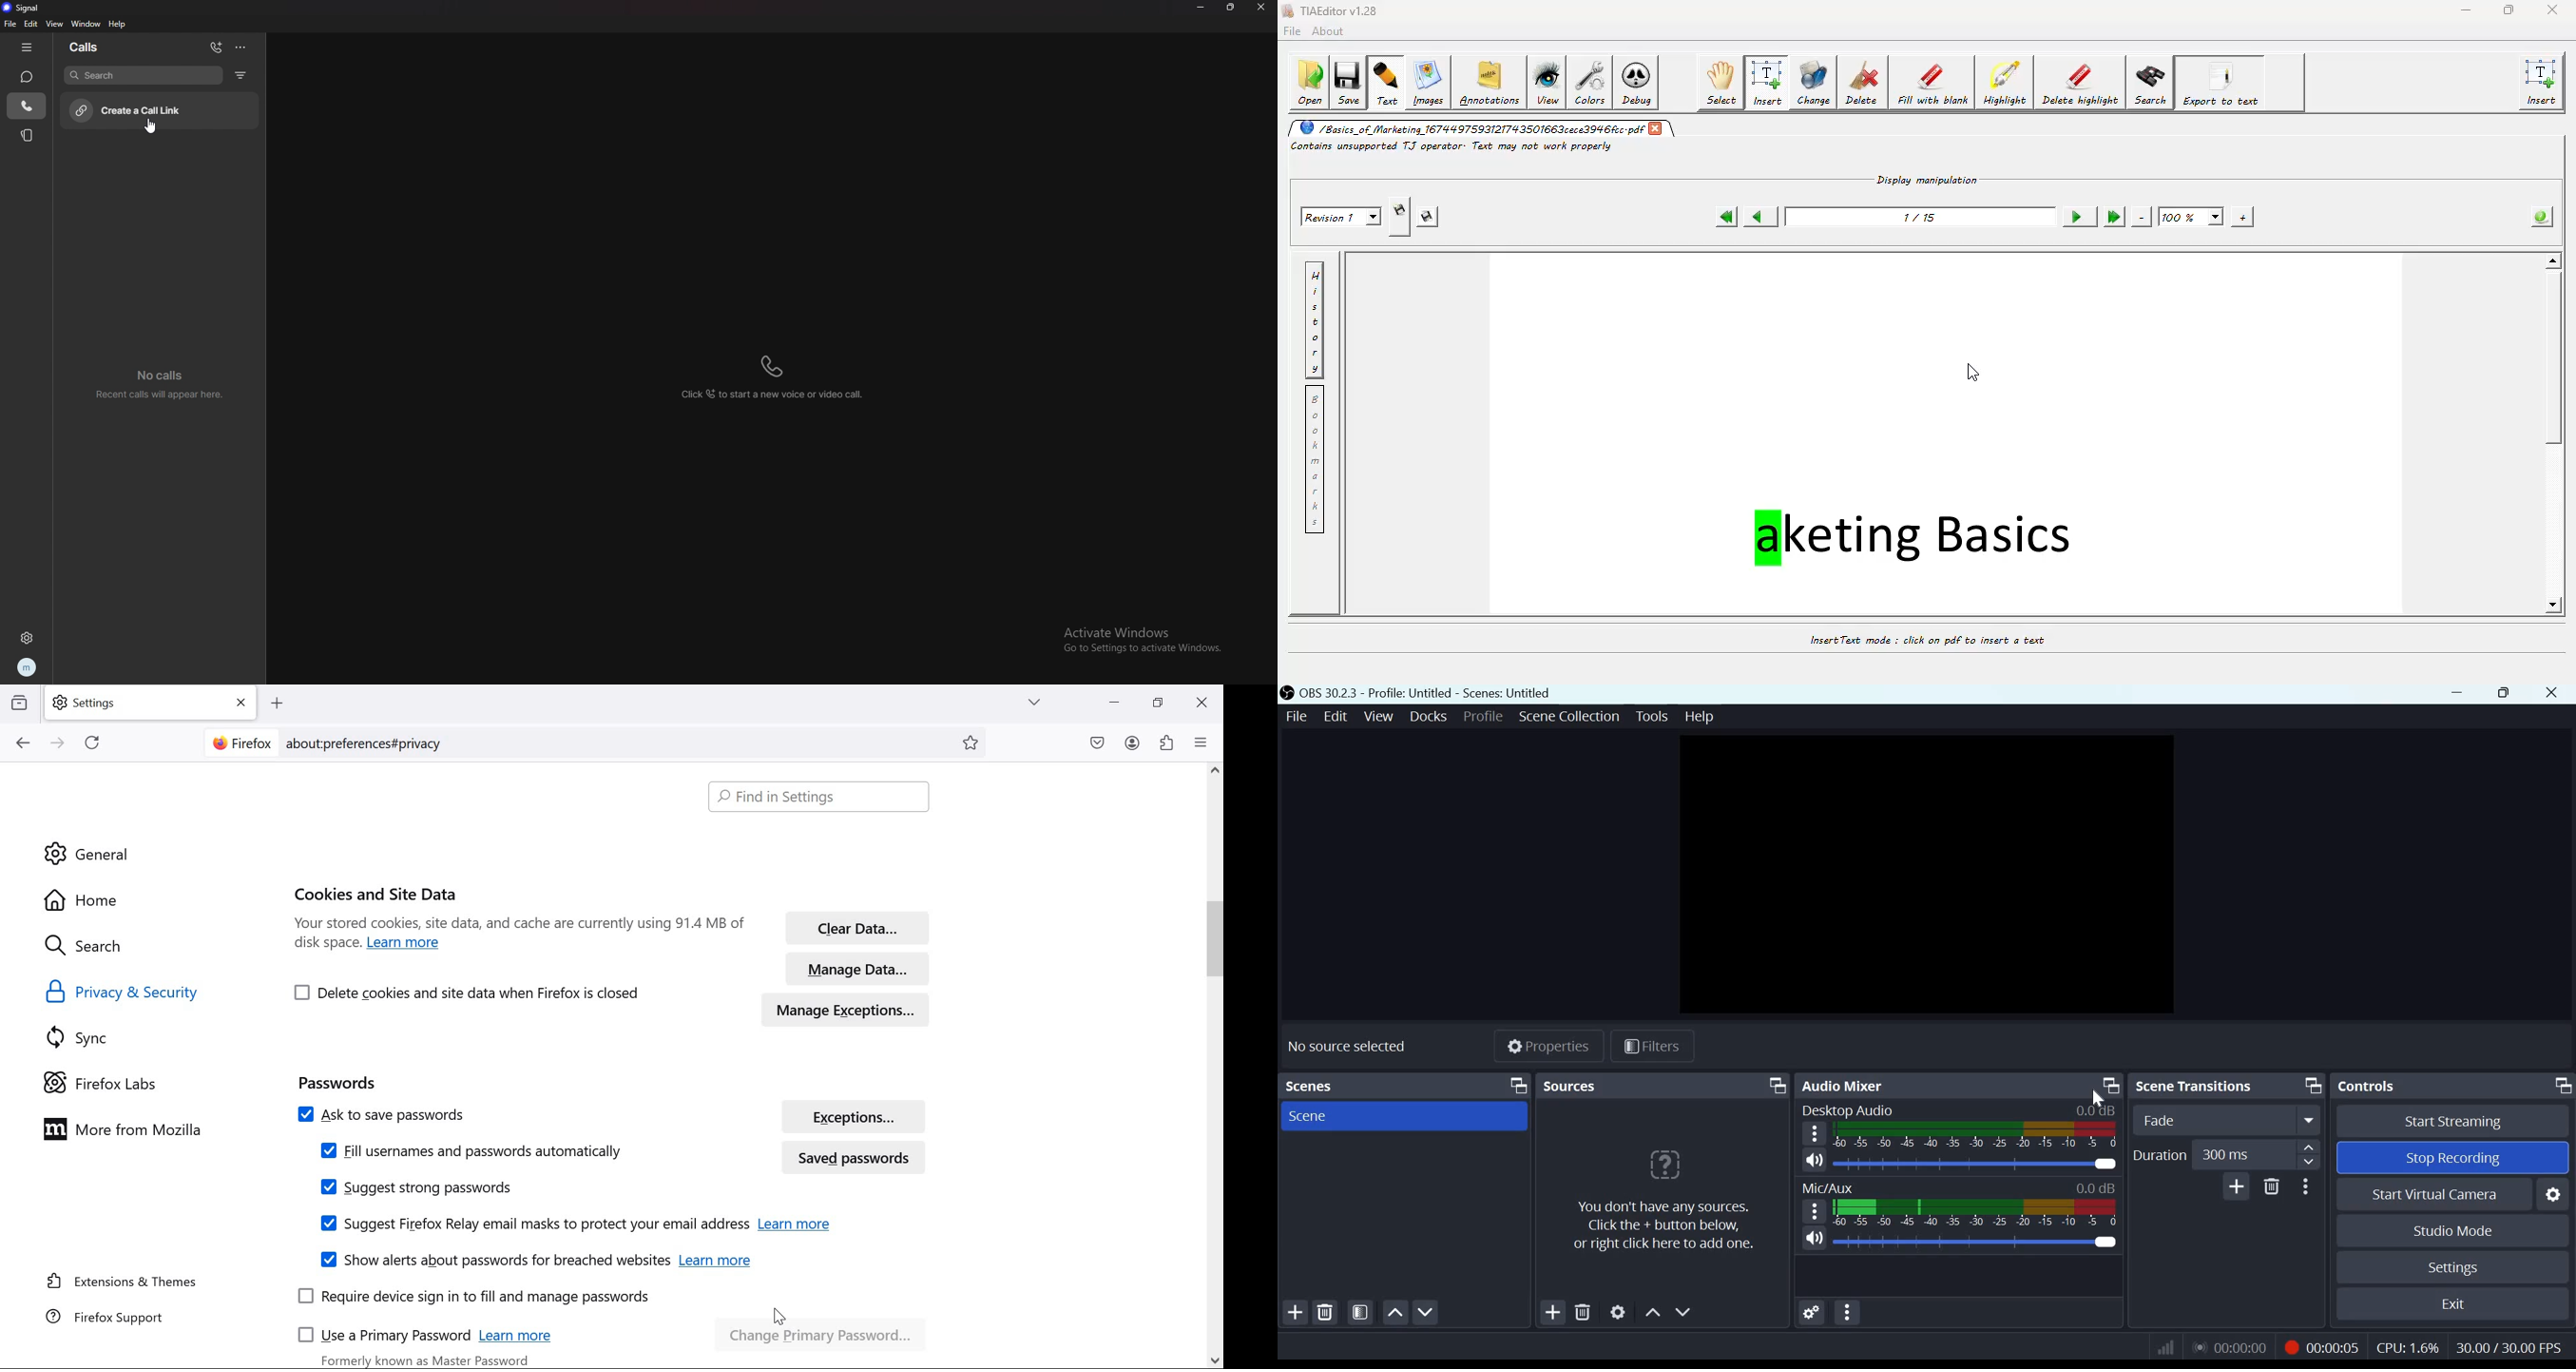 Image resolution: width=2576 pixels, height=1372 pixels. What do you see at coordinates (1208, 1066) in the screenshot?
I see `scrollbar` at bounding box center [1208, 1066].